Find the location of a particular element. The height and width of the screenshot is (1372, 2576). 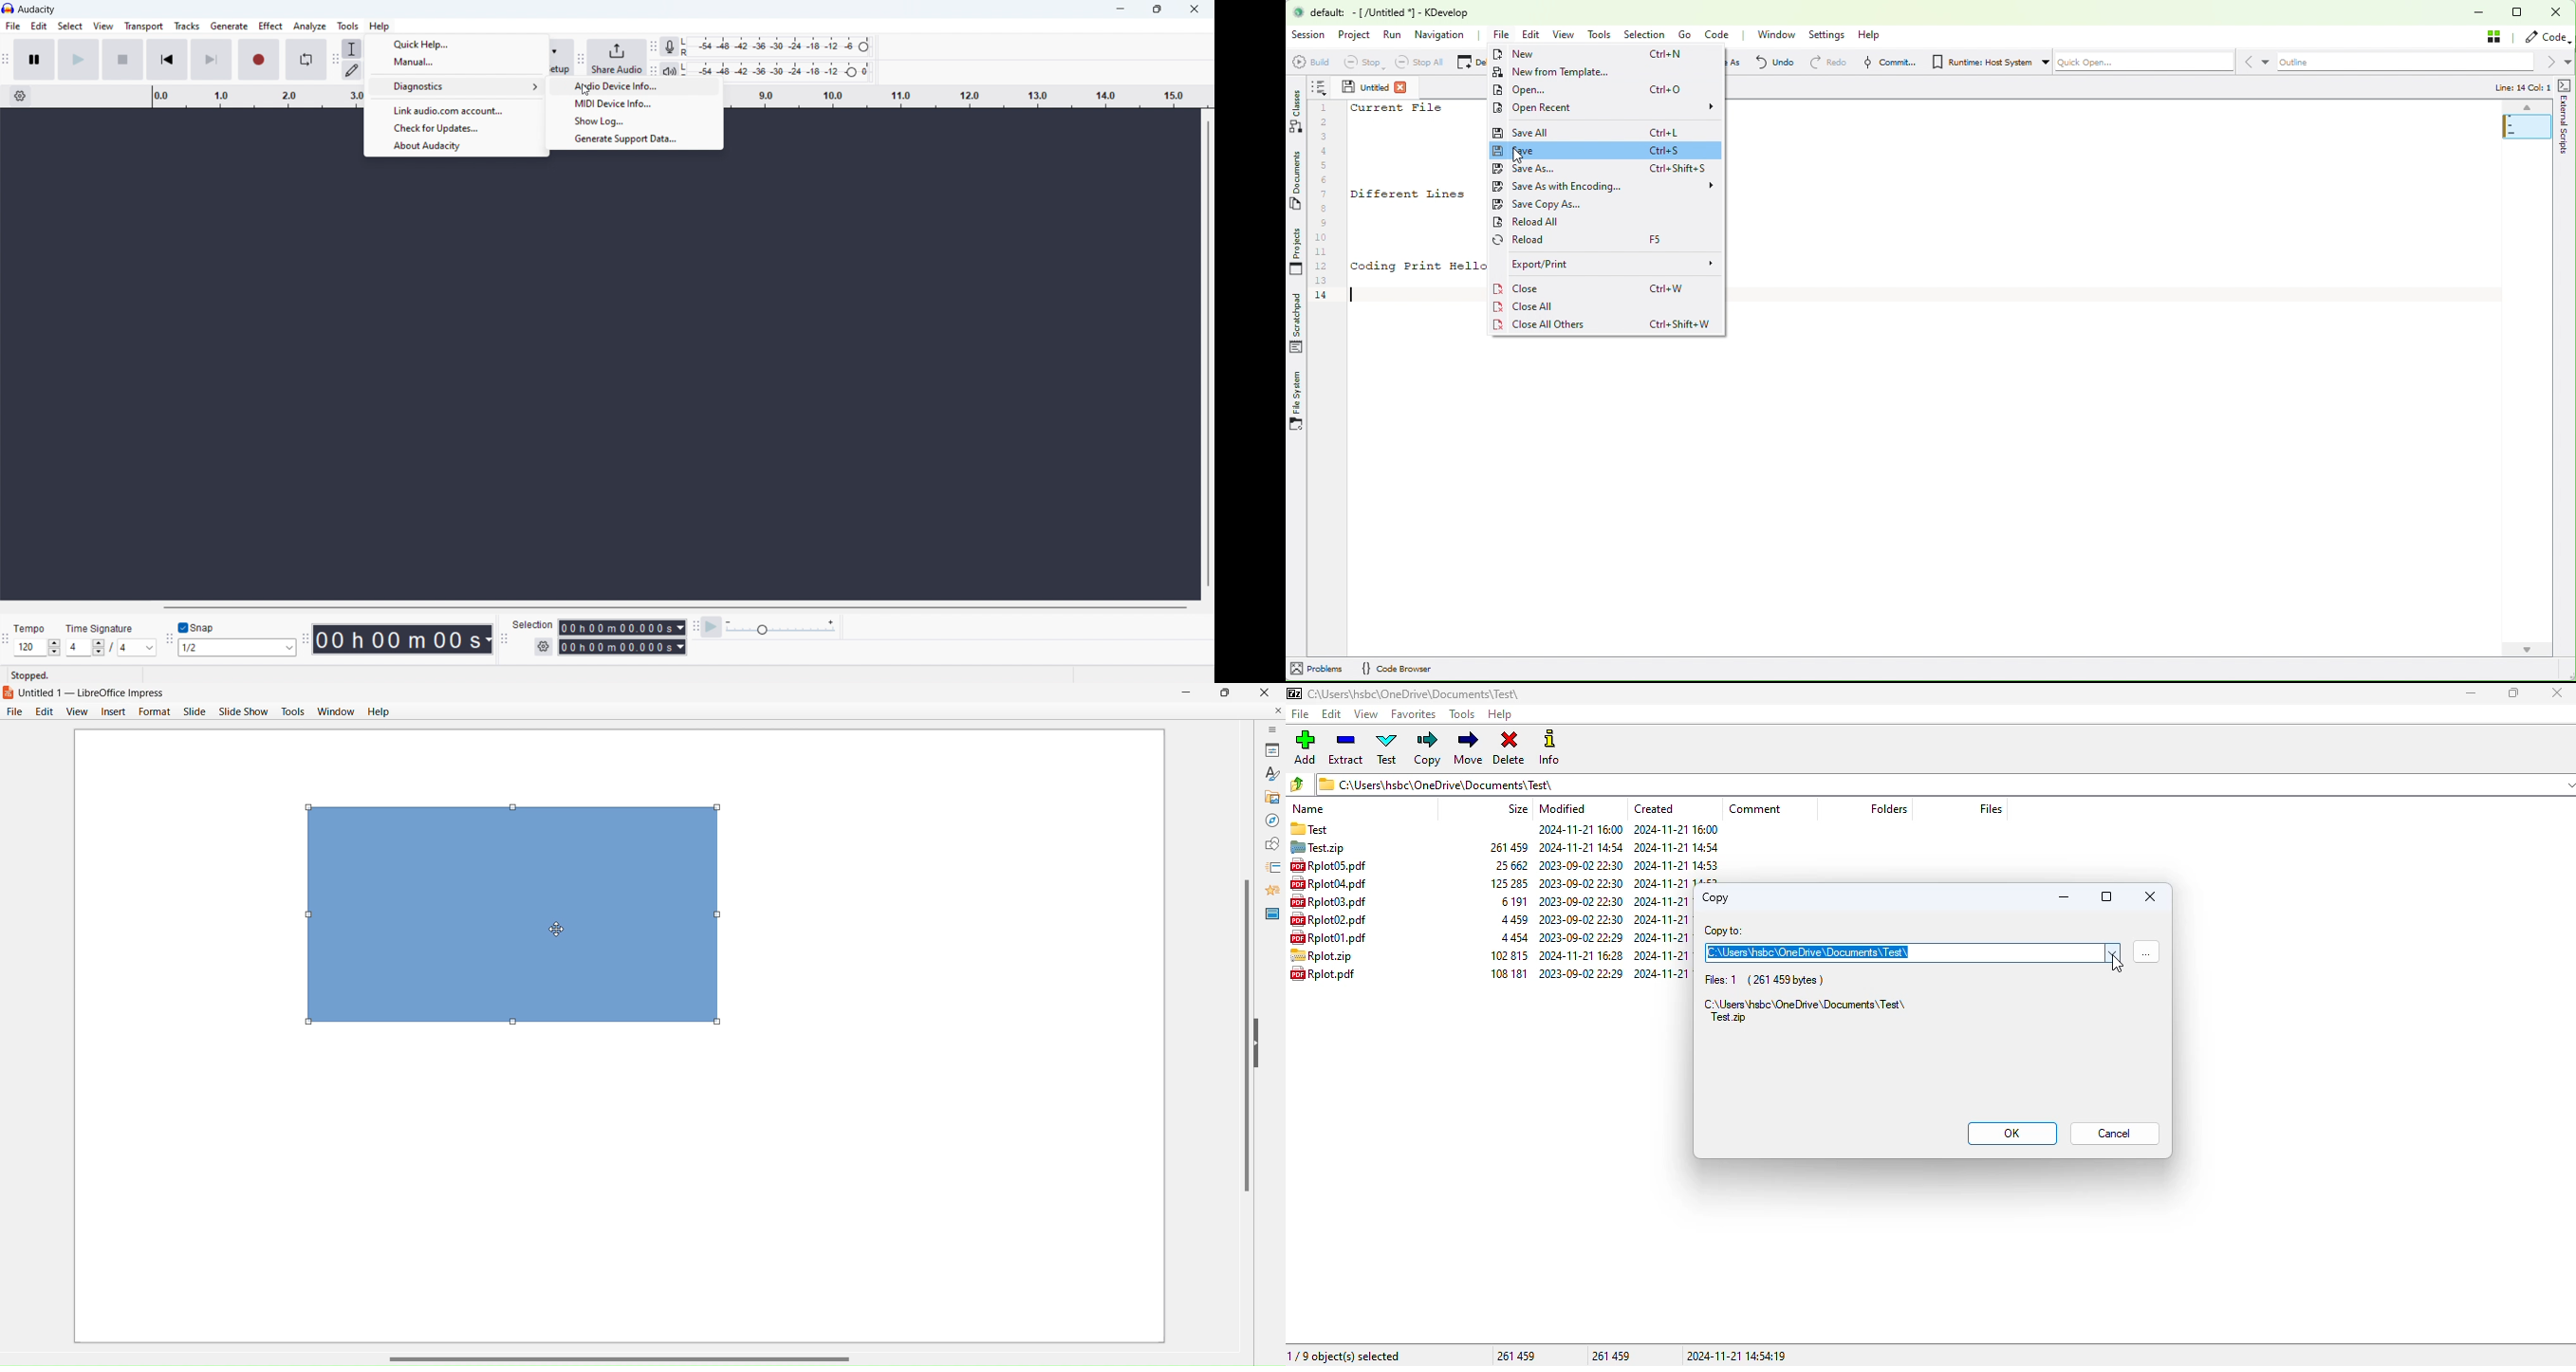

OK is located at coordinates (2012, 1134).